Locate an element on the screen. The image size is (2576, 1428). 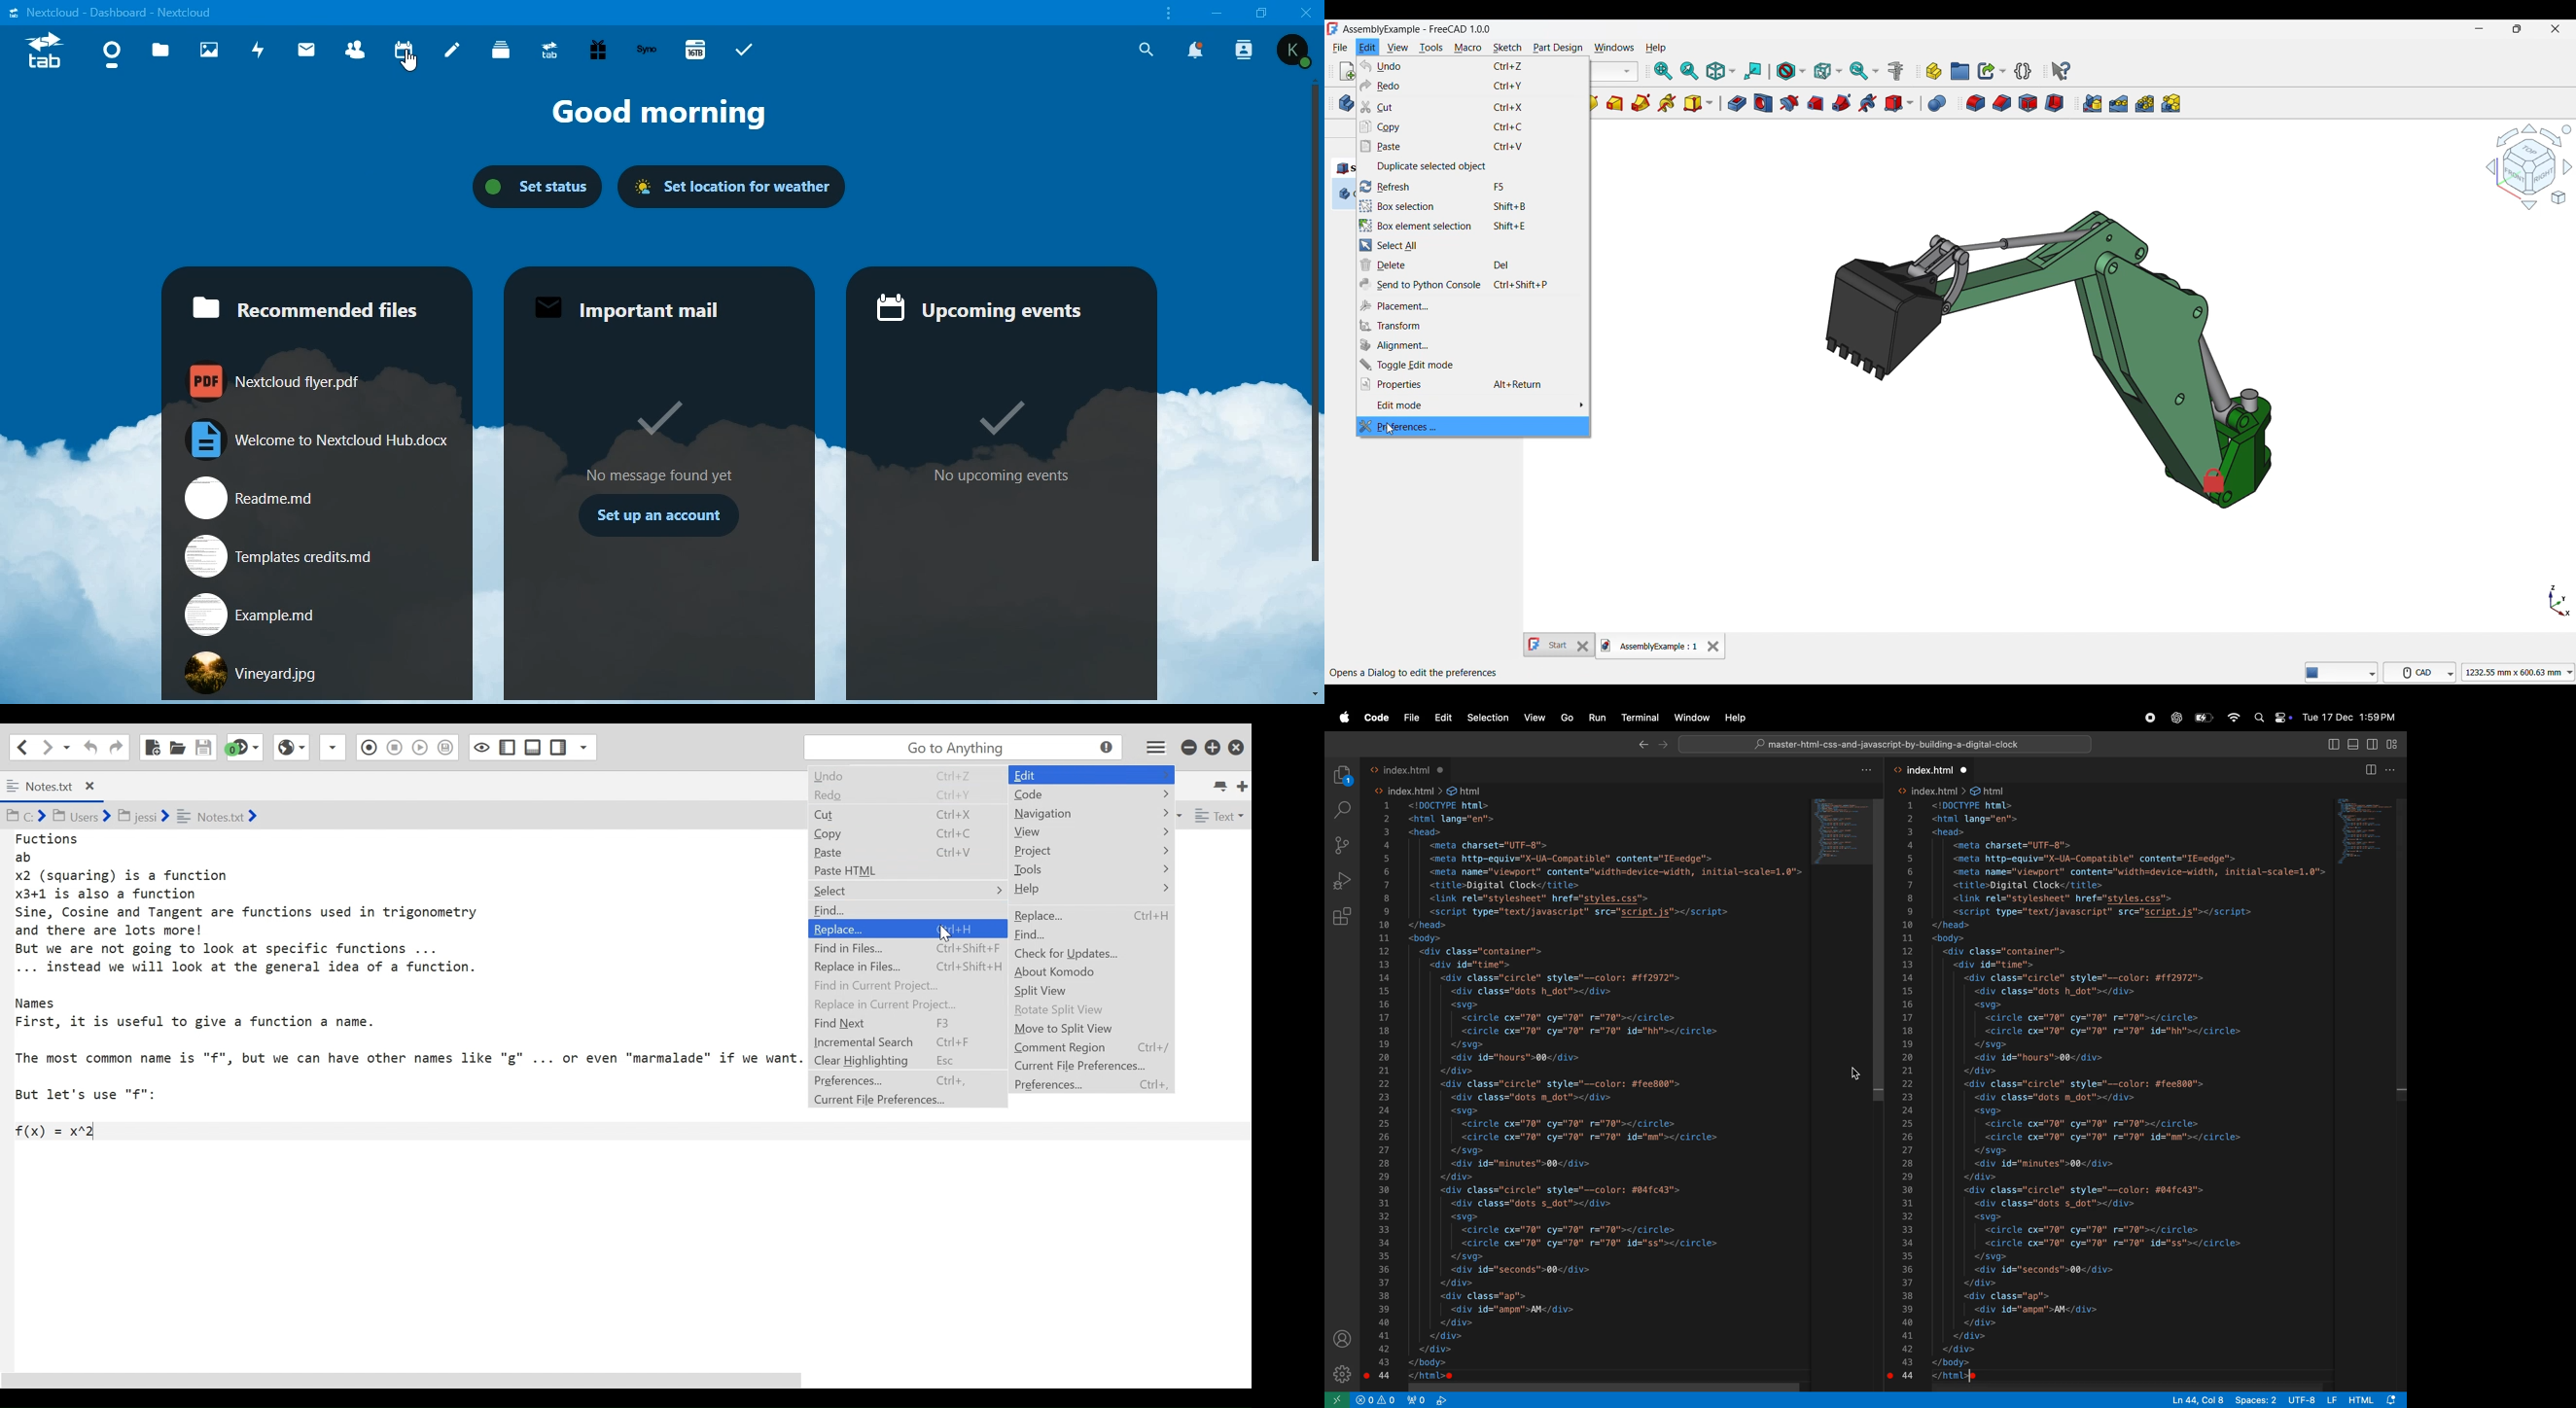
Make link options is located at coordinates (1991, 71).